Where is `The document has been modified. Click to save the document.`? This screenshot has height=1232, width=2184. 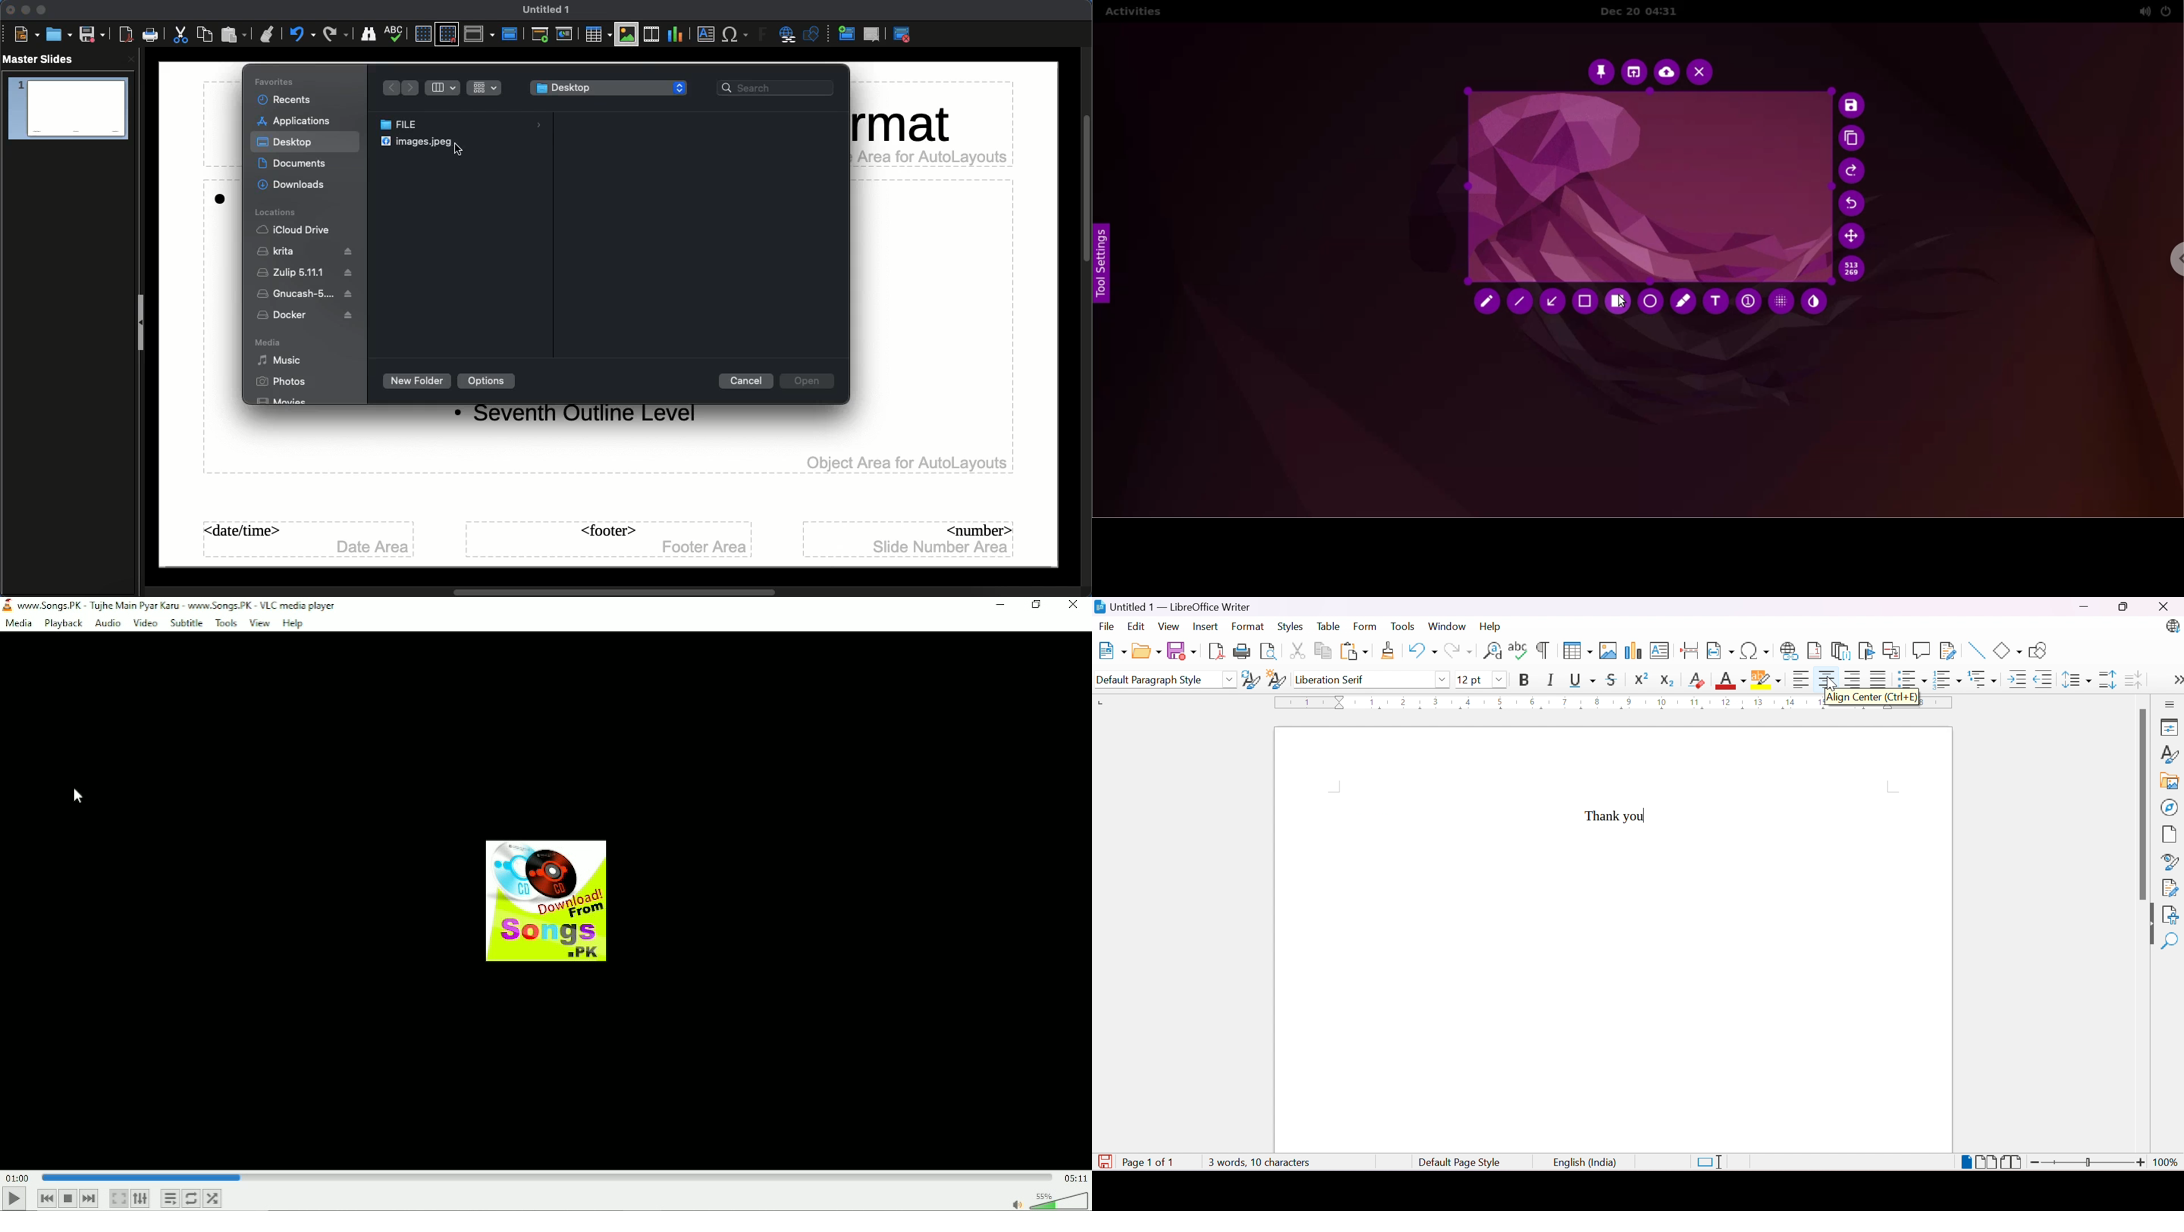
The document has been modified. Click to save the document. is located at coordinates (1105, 1161).